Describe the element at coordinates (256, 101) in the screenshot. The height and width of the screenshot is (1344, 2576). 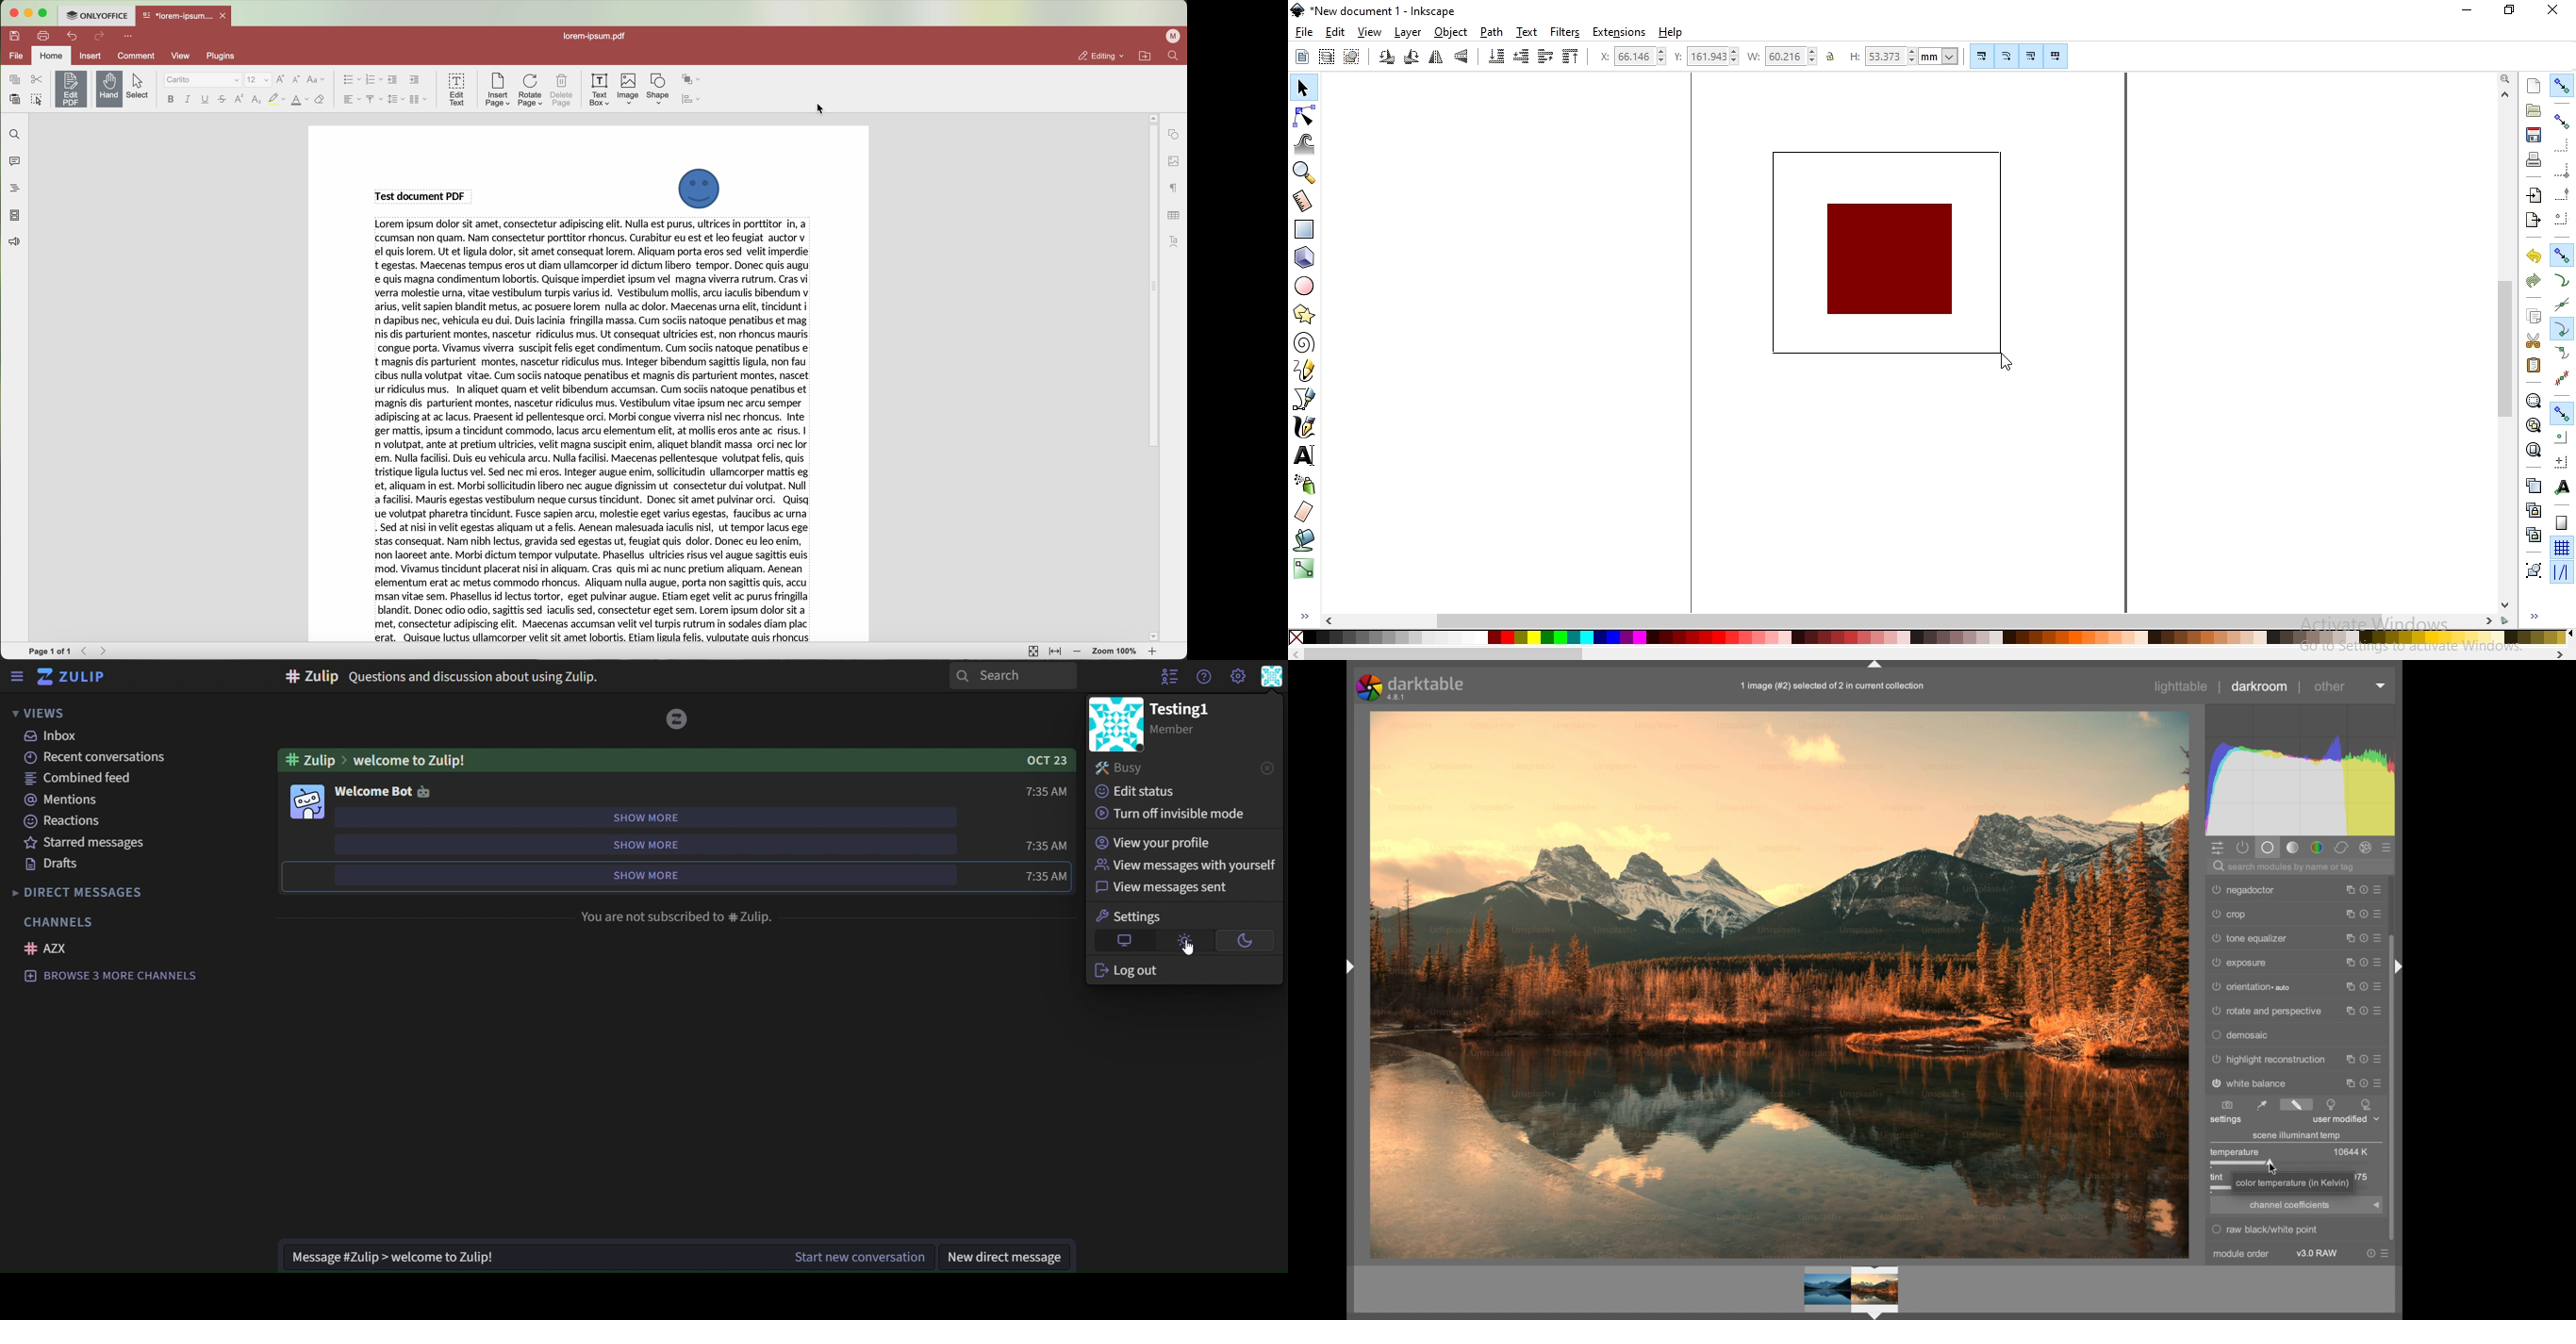
I see `subscript` at that location.